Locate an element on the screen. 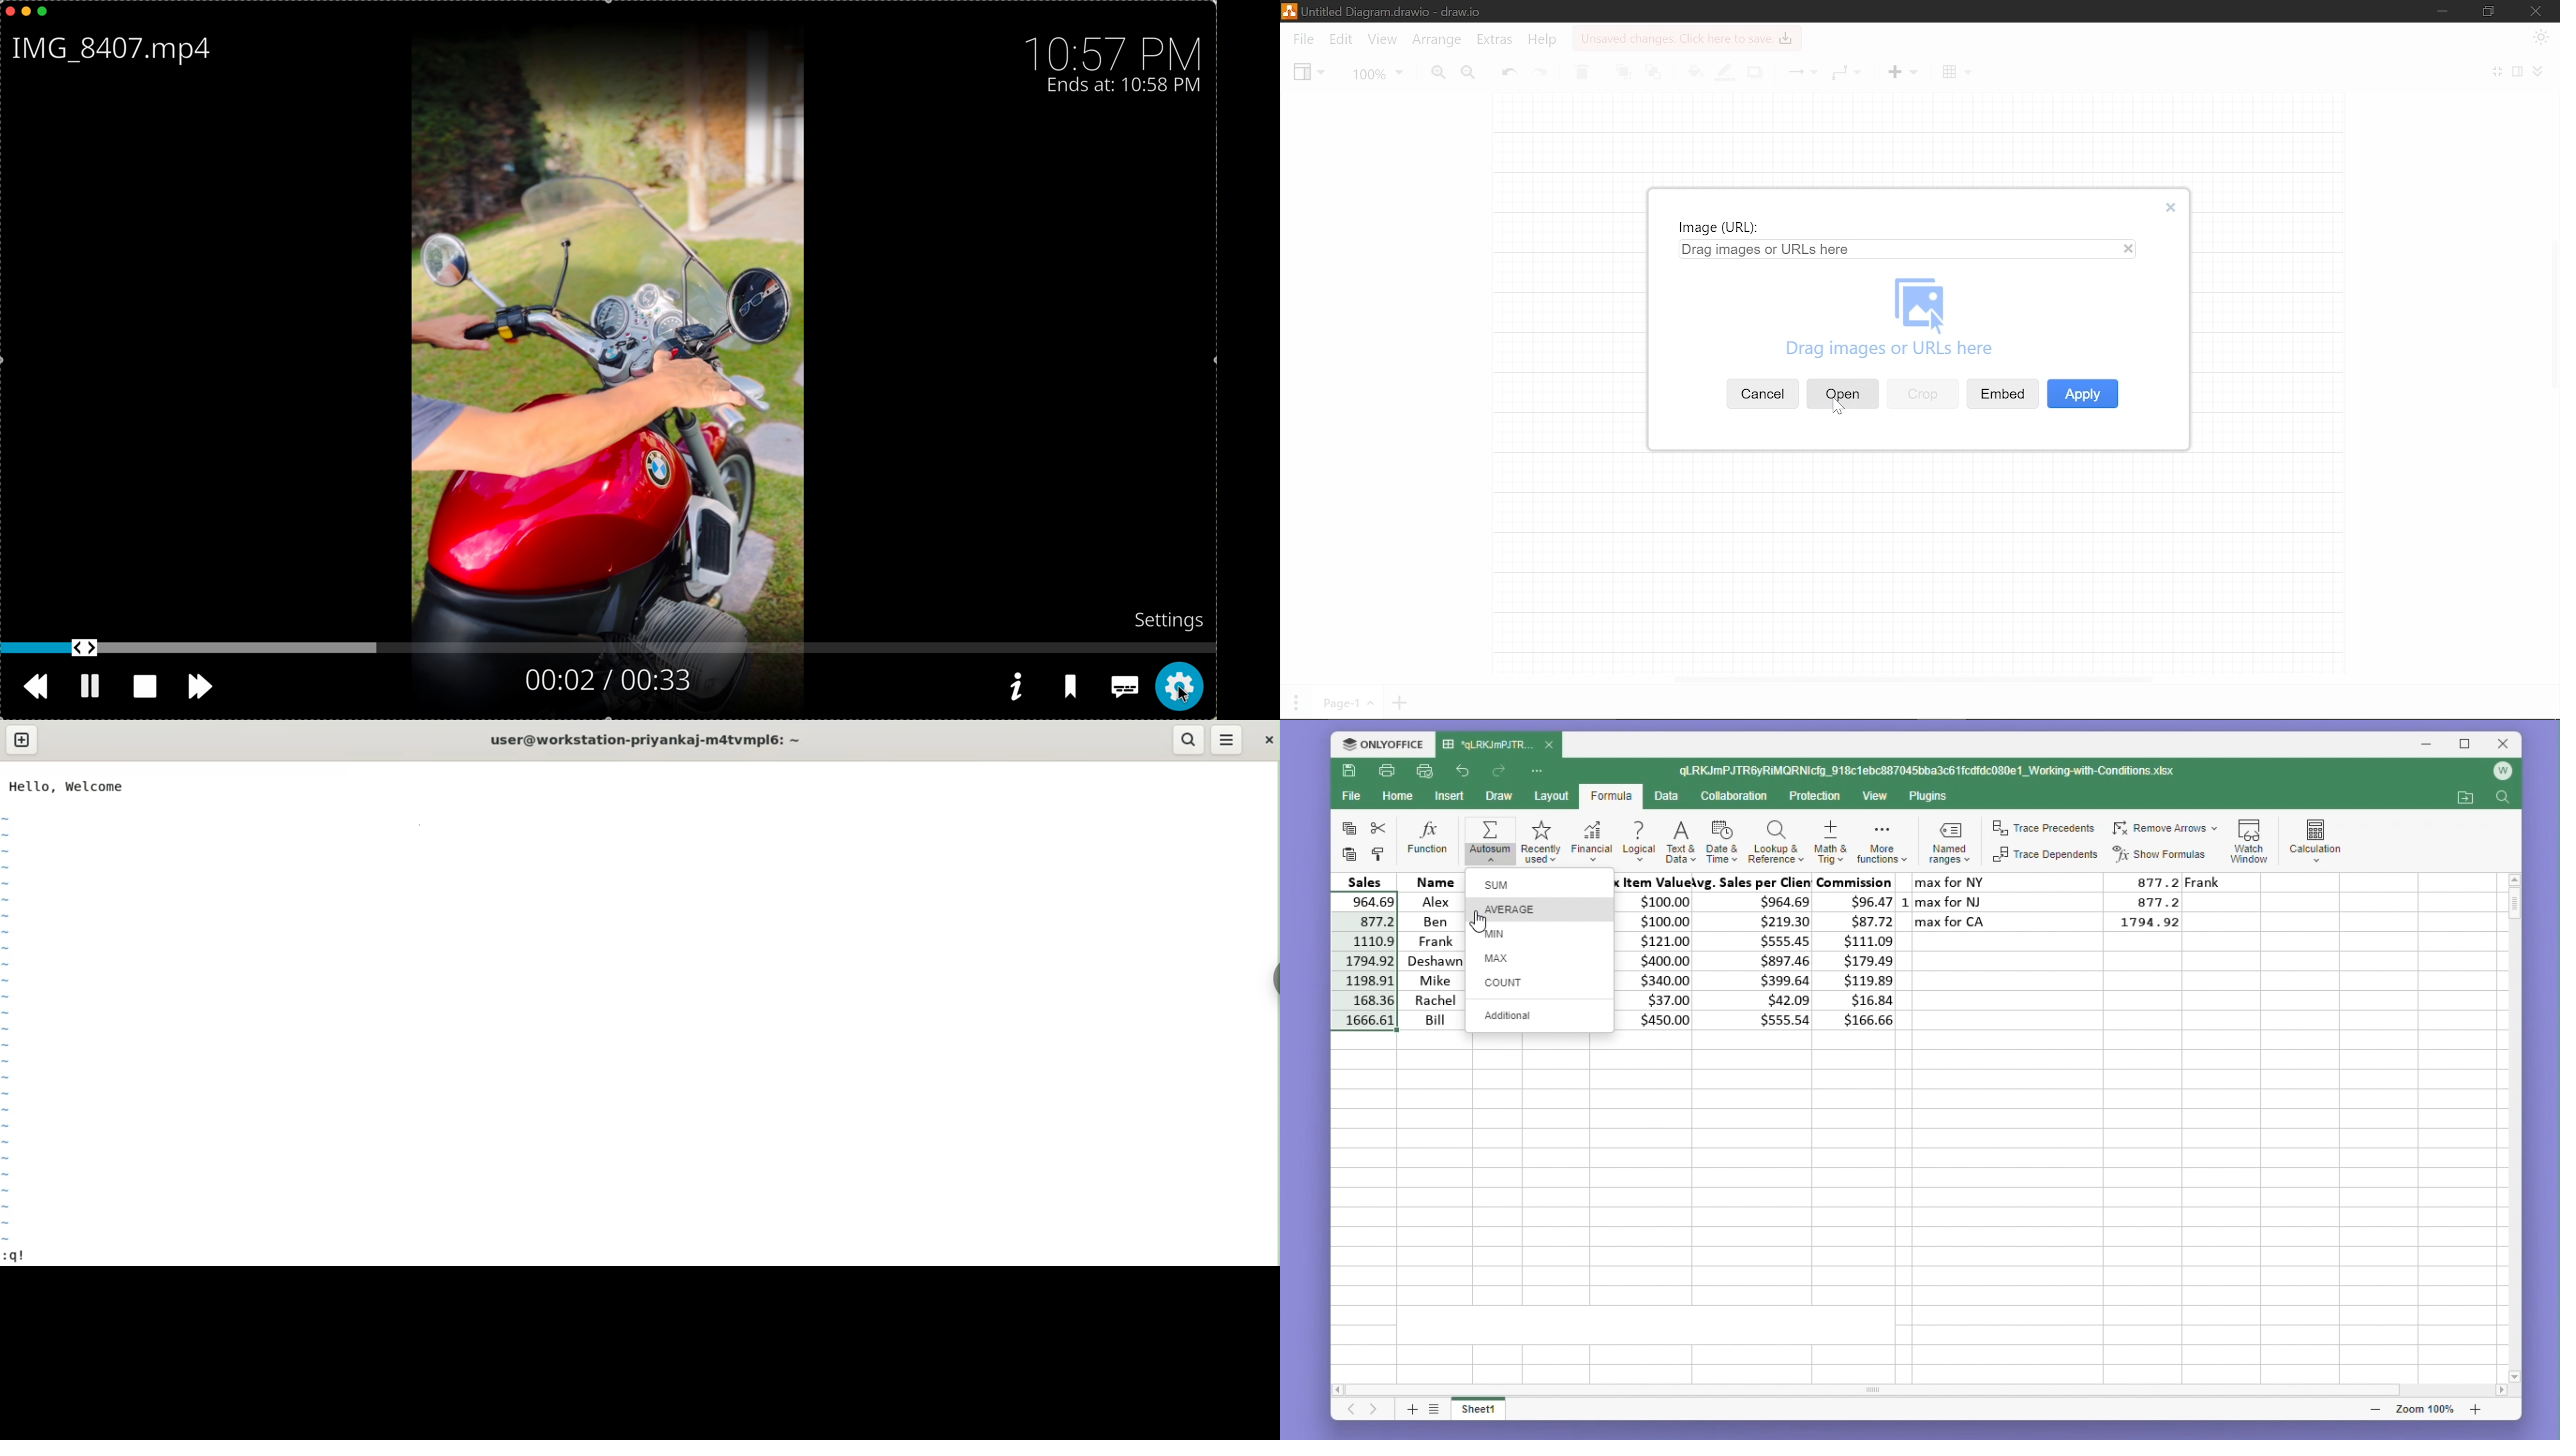  cursor is located at coordinates (1839, 411).